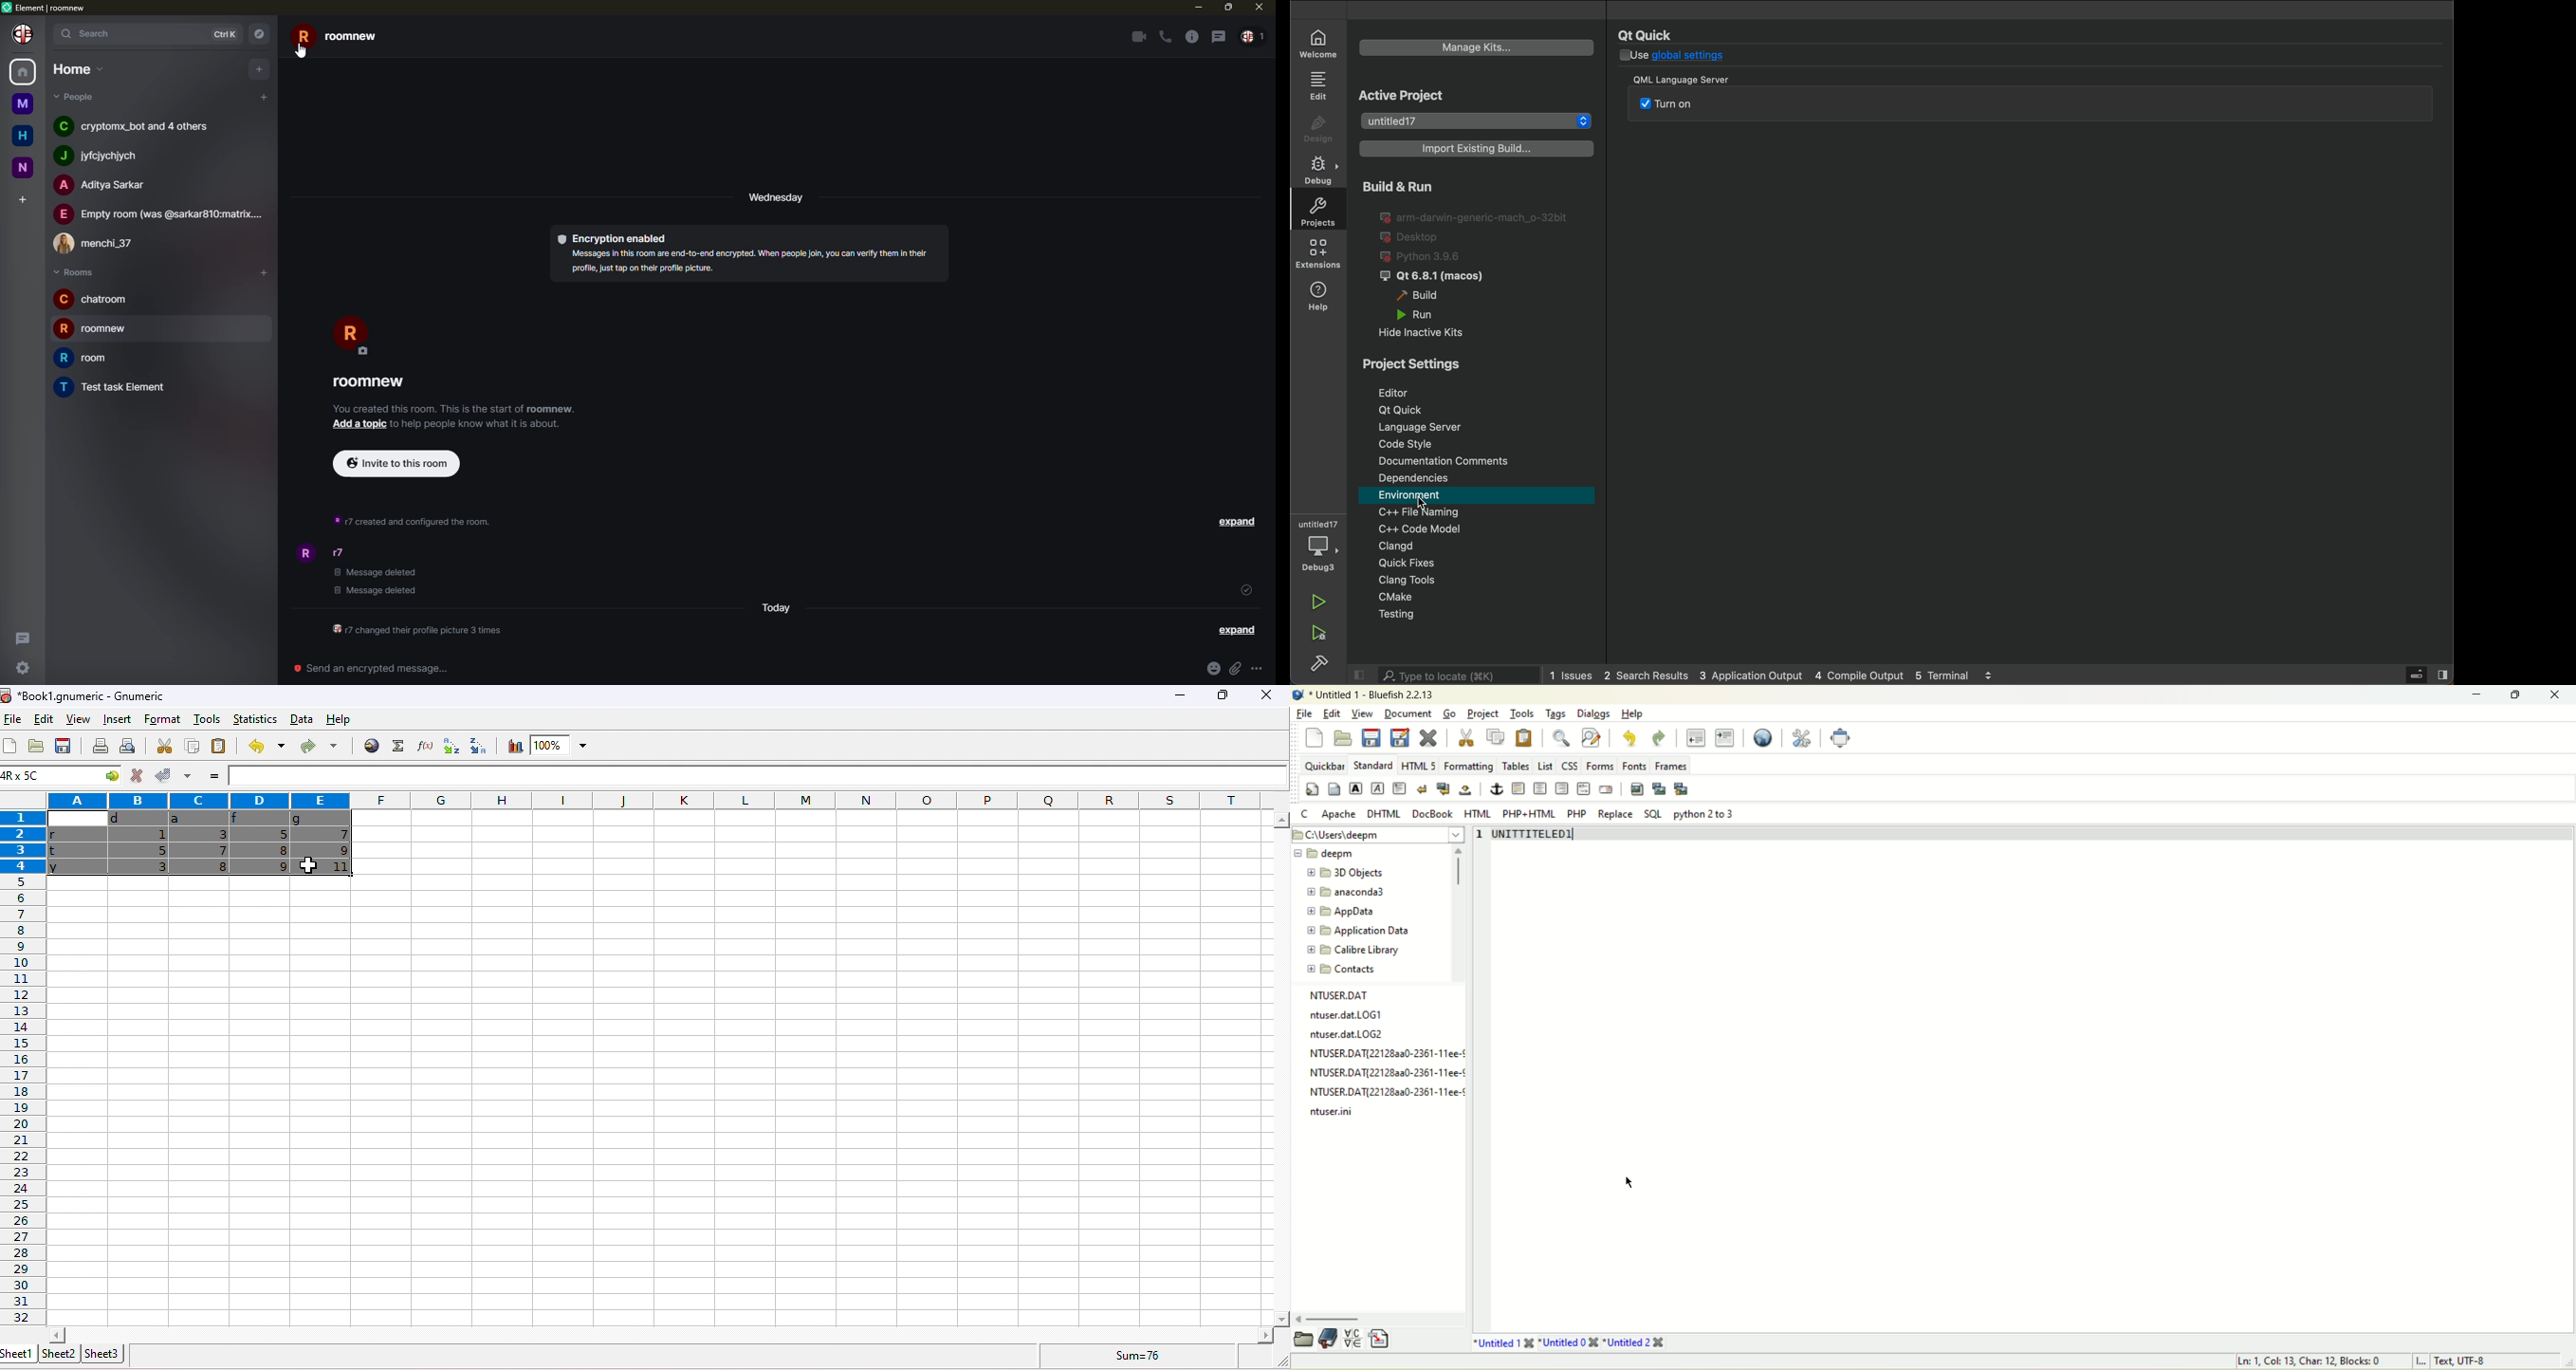 This screenshot has height=1372, width=2576. I want to click on emoji, so click(1214, 668).